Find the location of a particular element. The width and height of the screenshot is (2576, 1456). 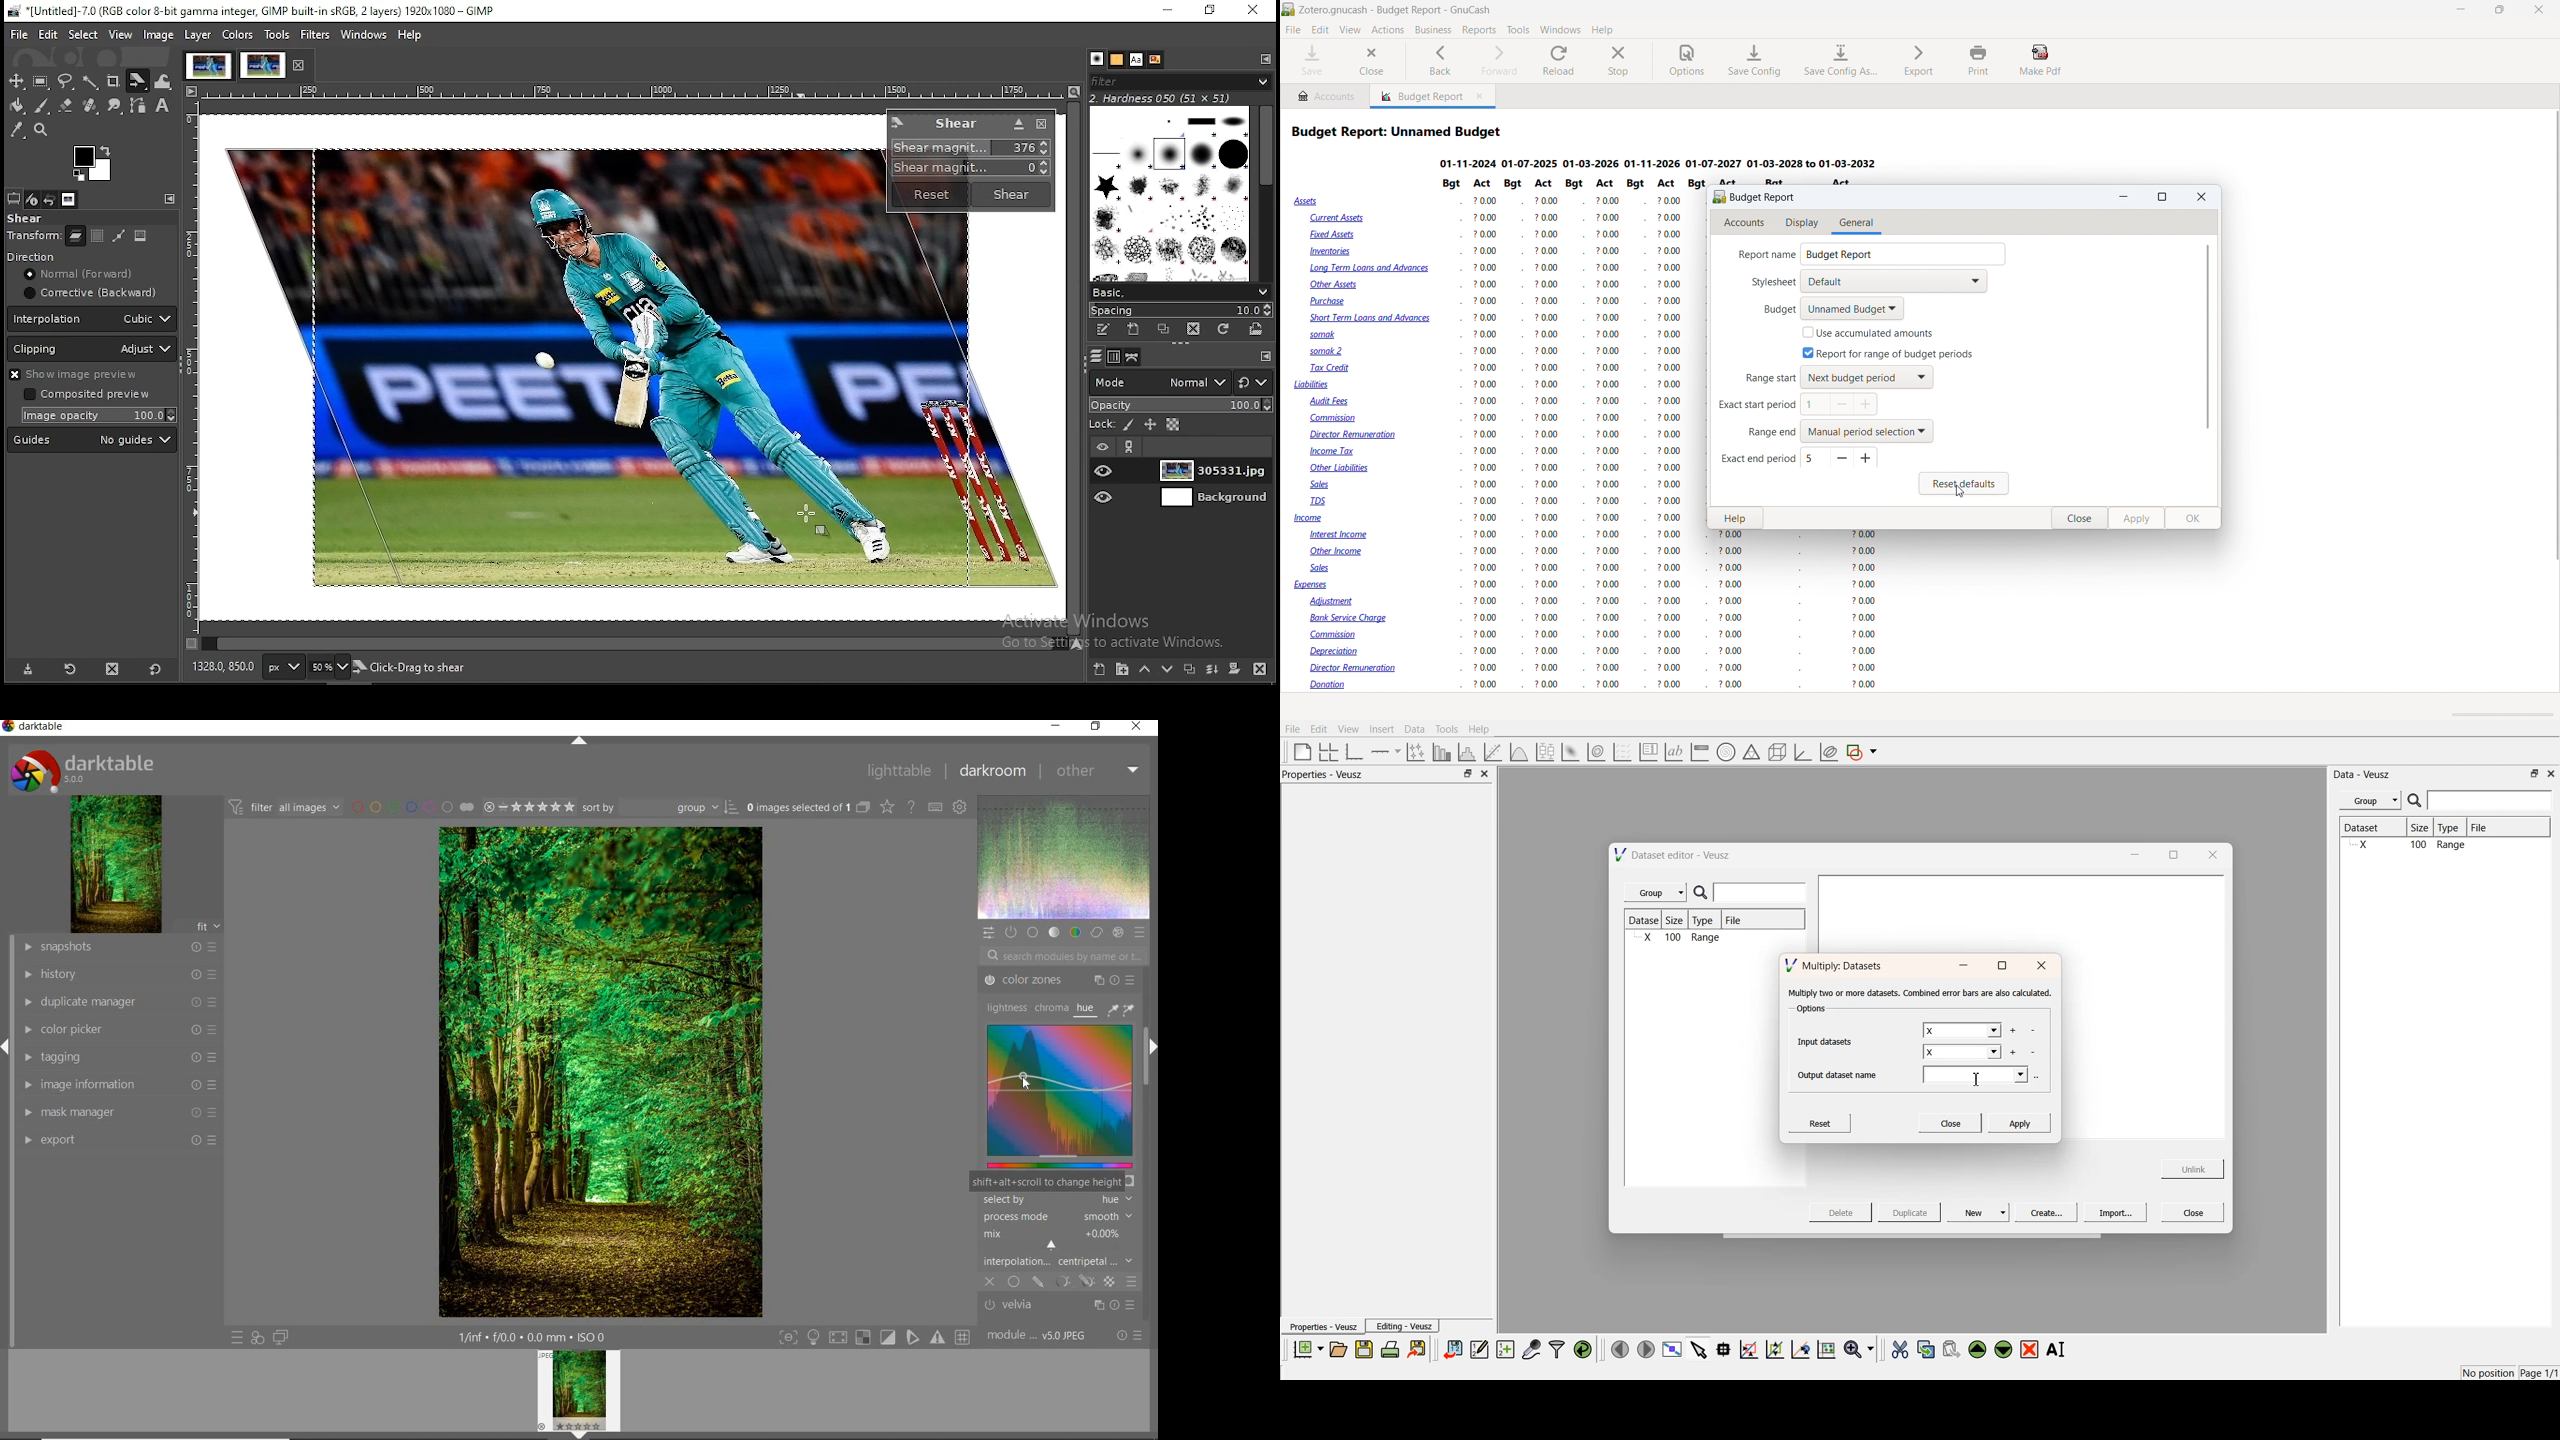

copy the selected widgets is located at coordinates (1926, 1349).